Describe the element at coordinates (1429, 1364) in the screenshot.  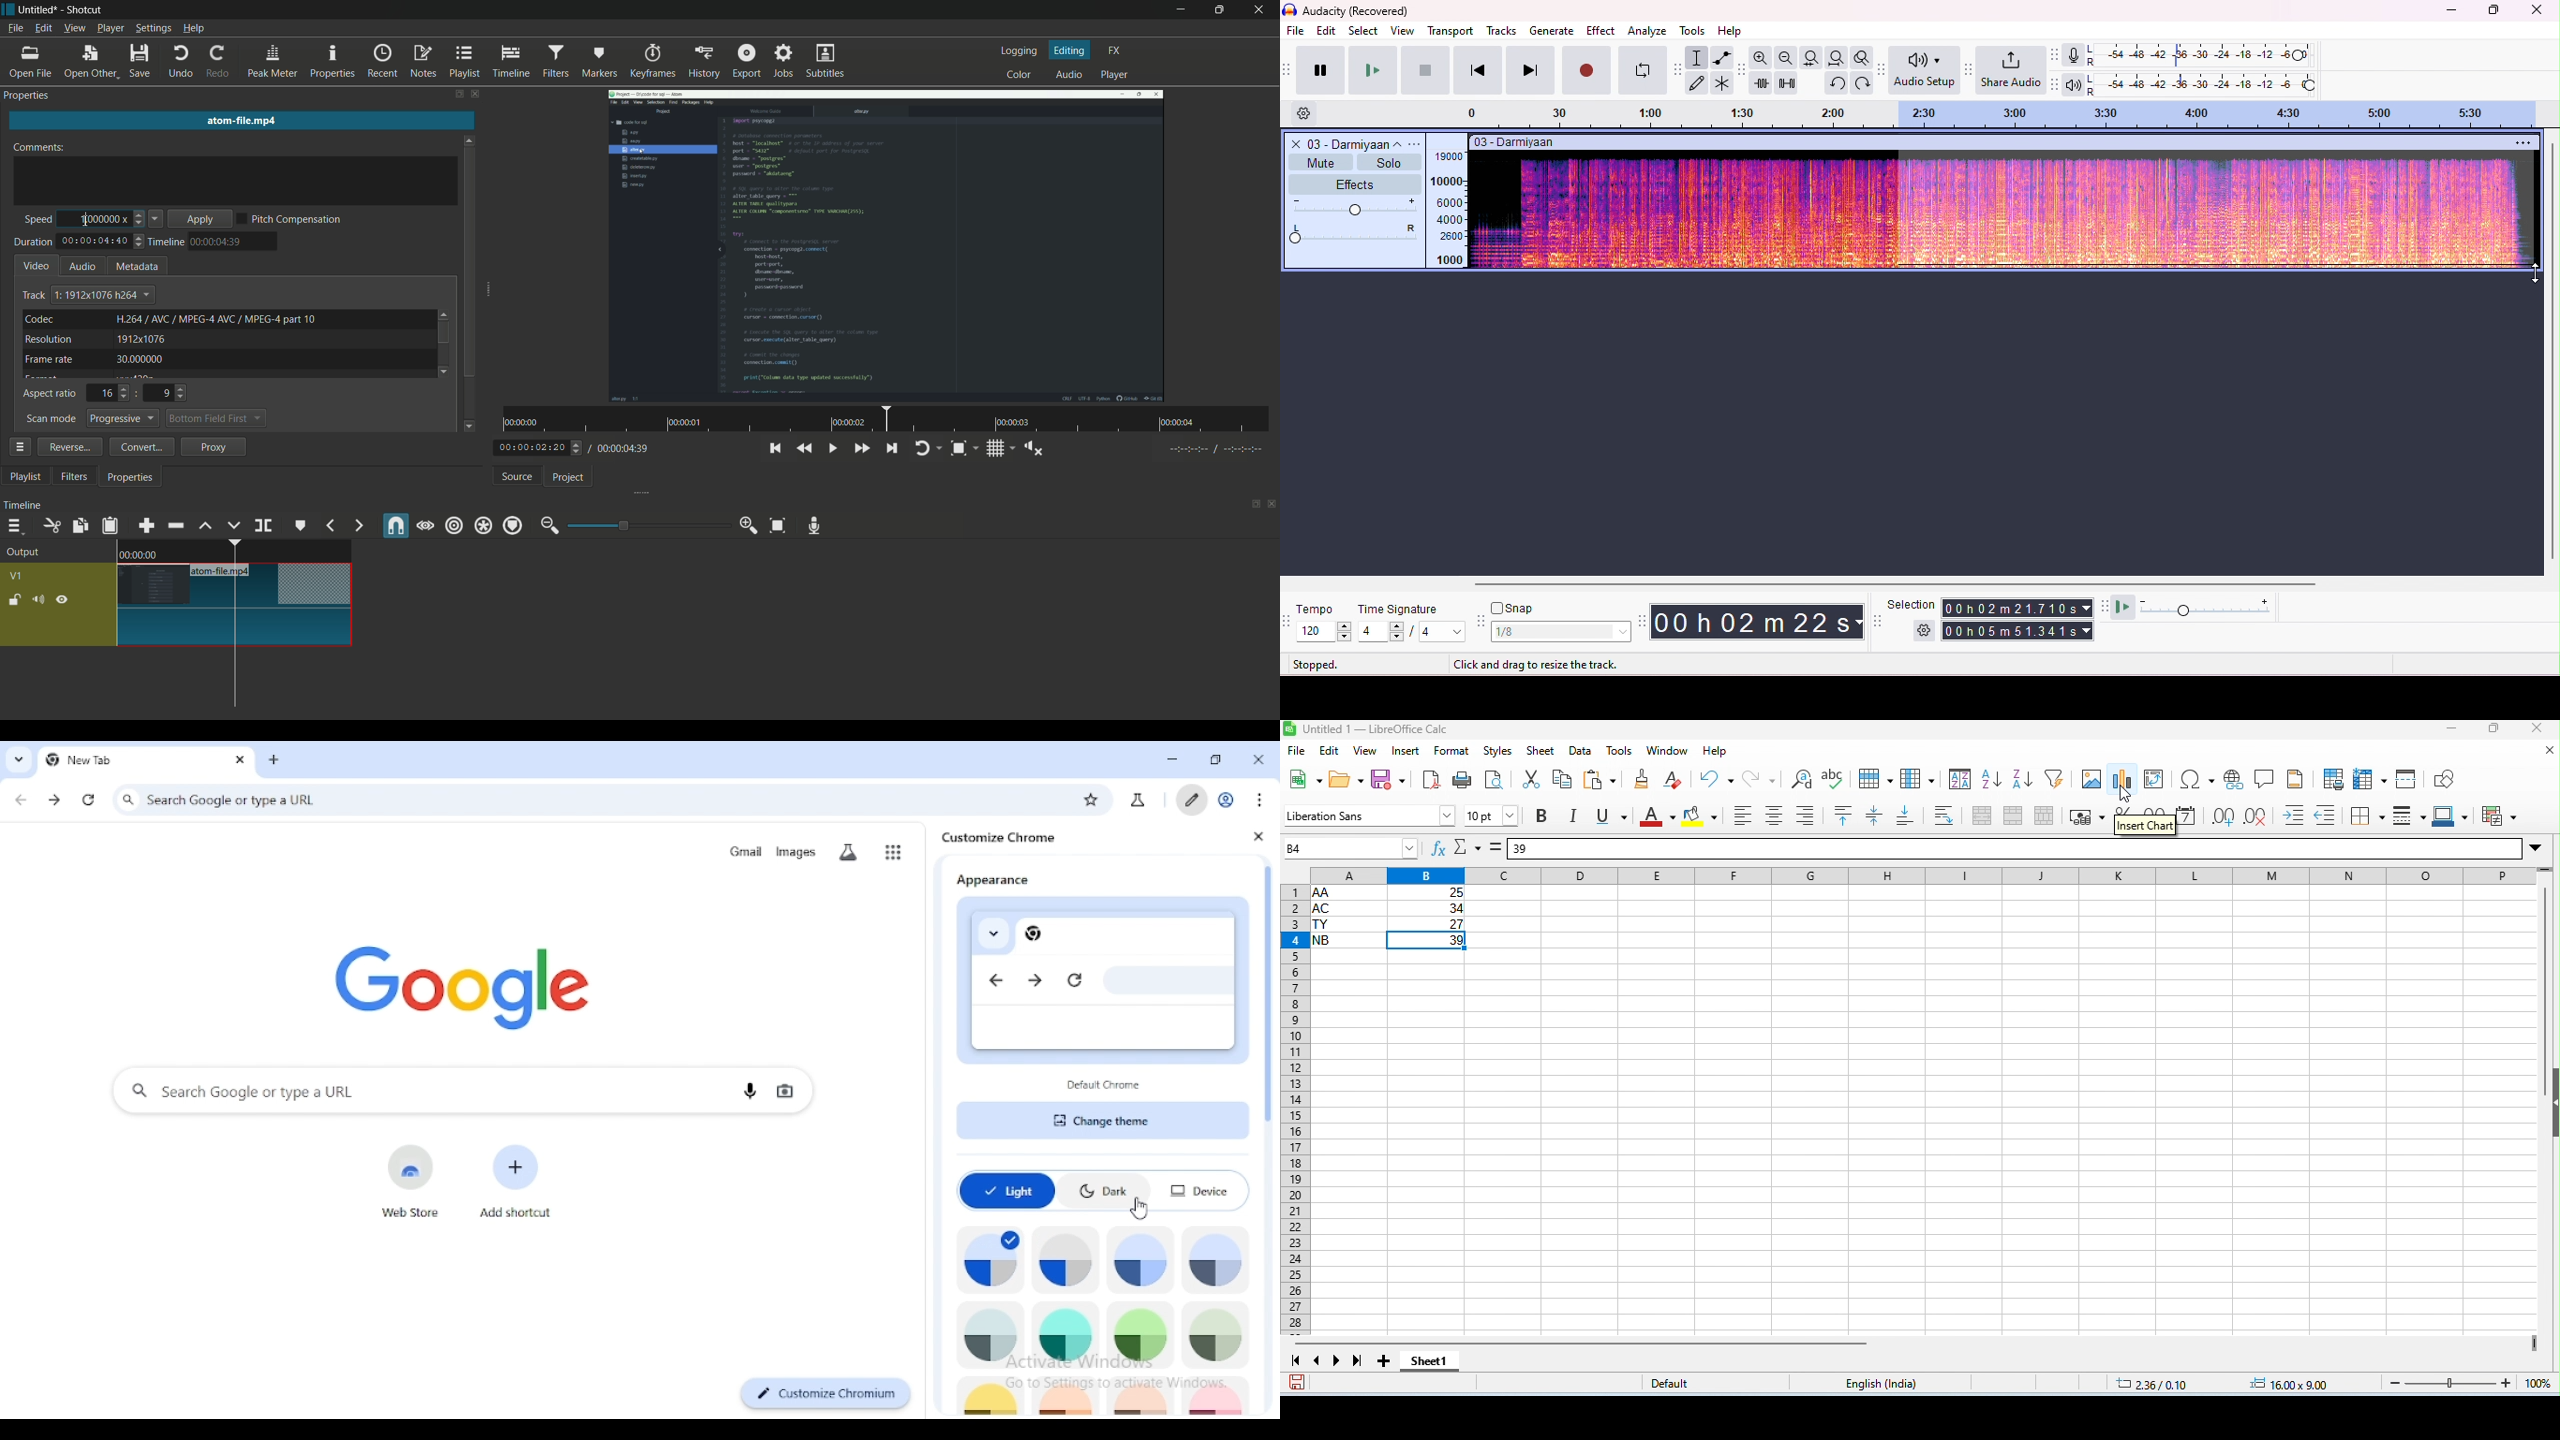
I see `shhet1` at that location.